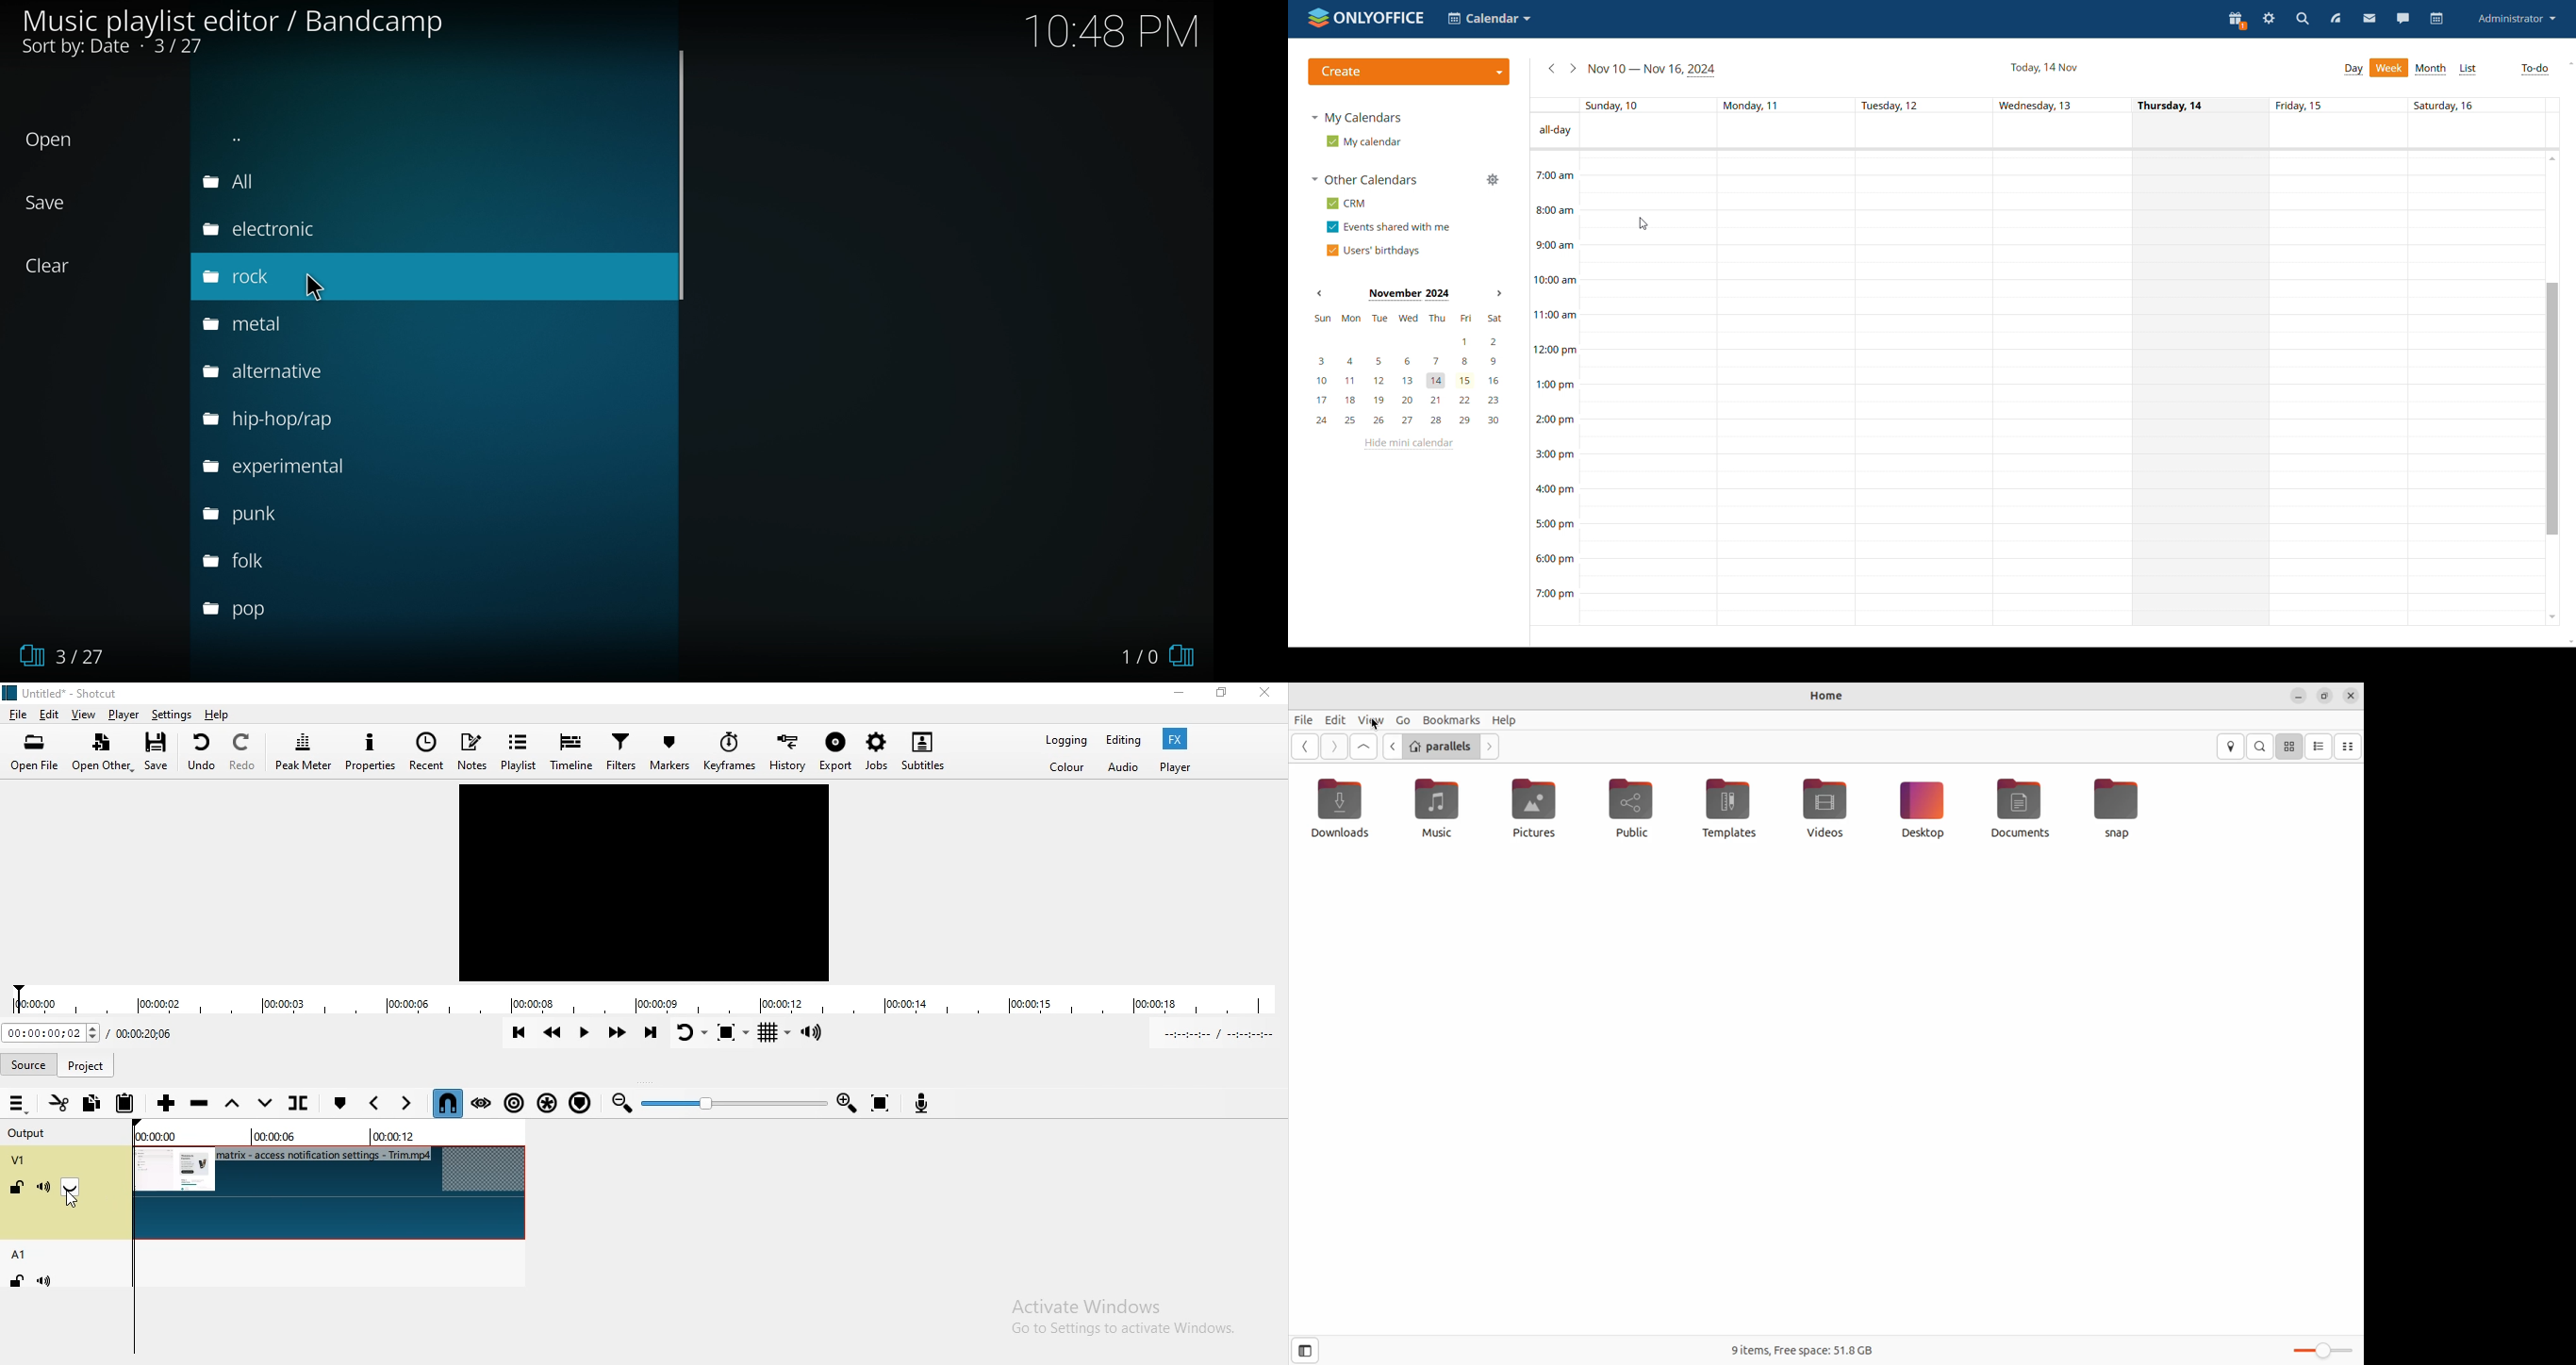 Image resolution: width=2576 pixels, height=1372 pixels. Describe the element at coordinates (291, 136) in the screenshot. I see `back` at that location.